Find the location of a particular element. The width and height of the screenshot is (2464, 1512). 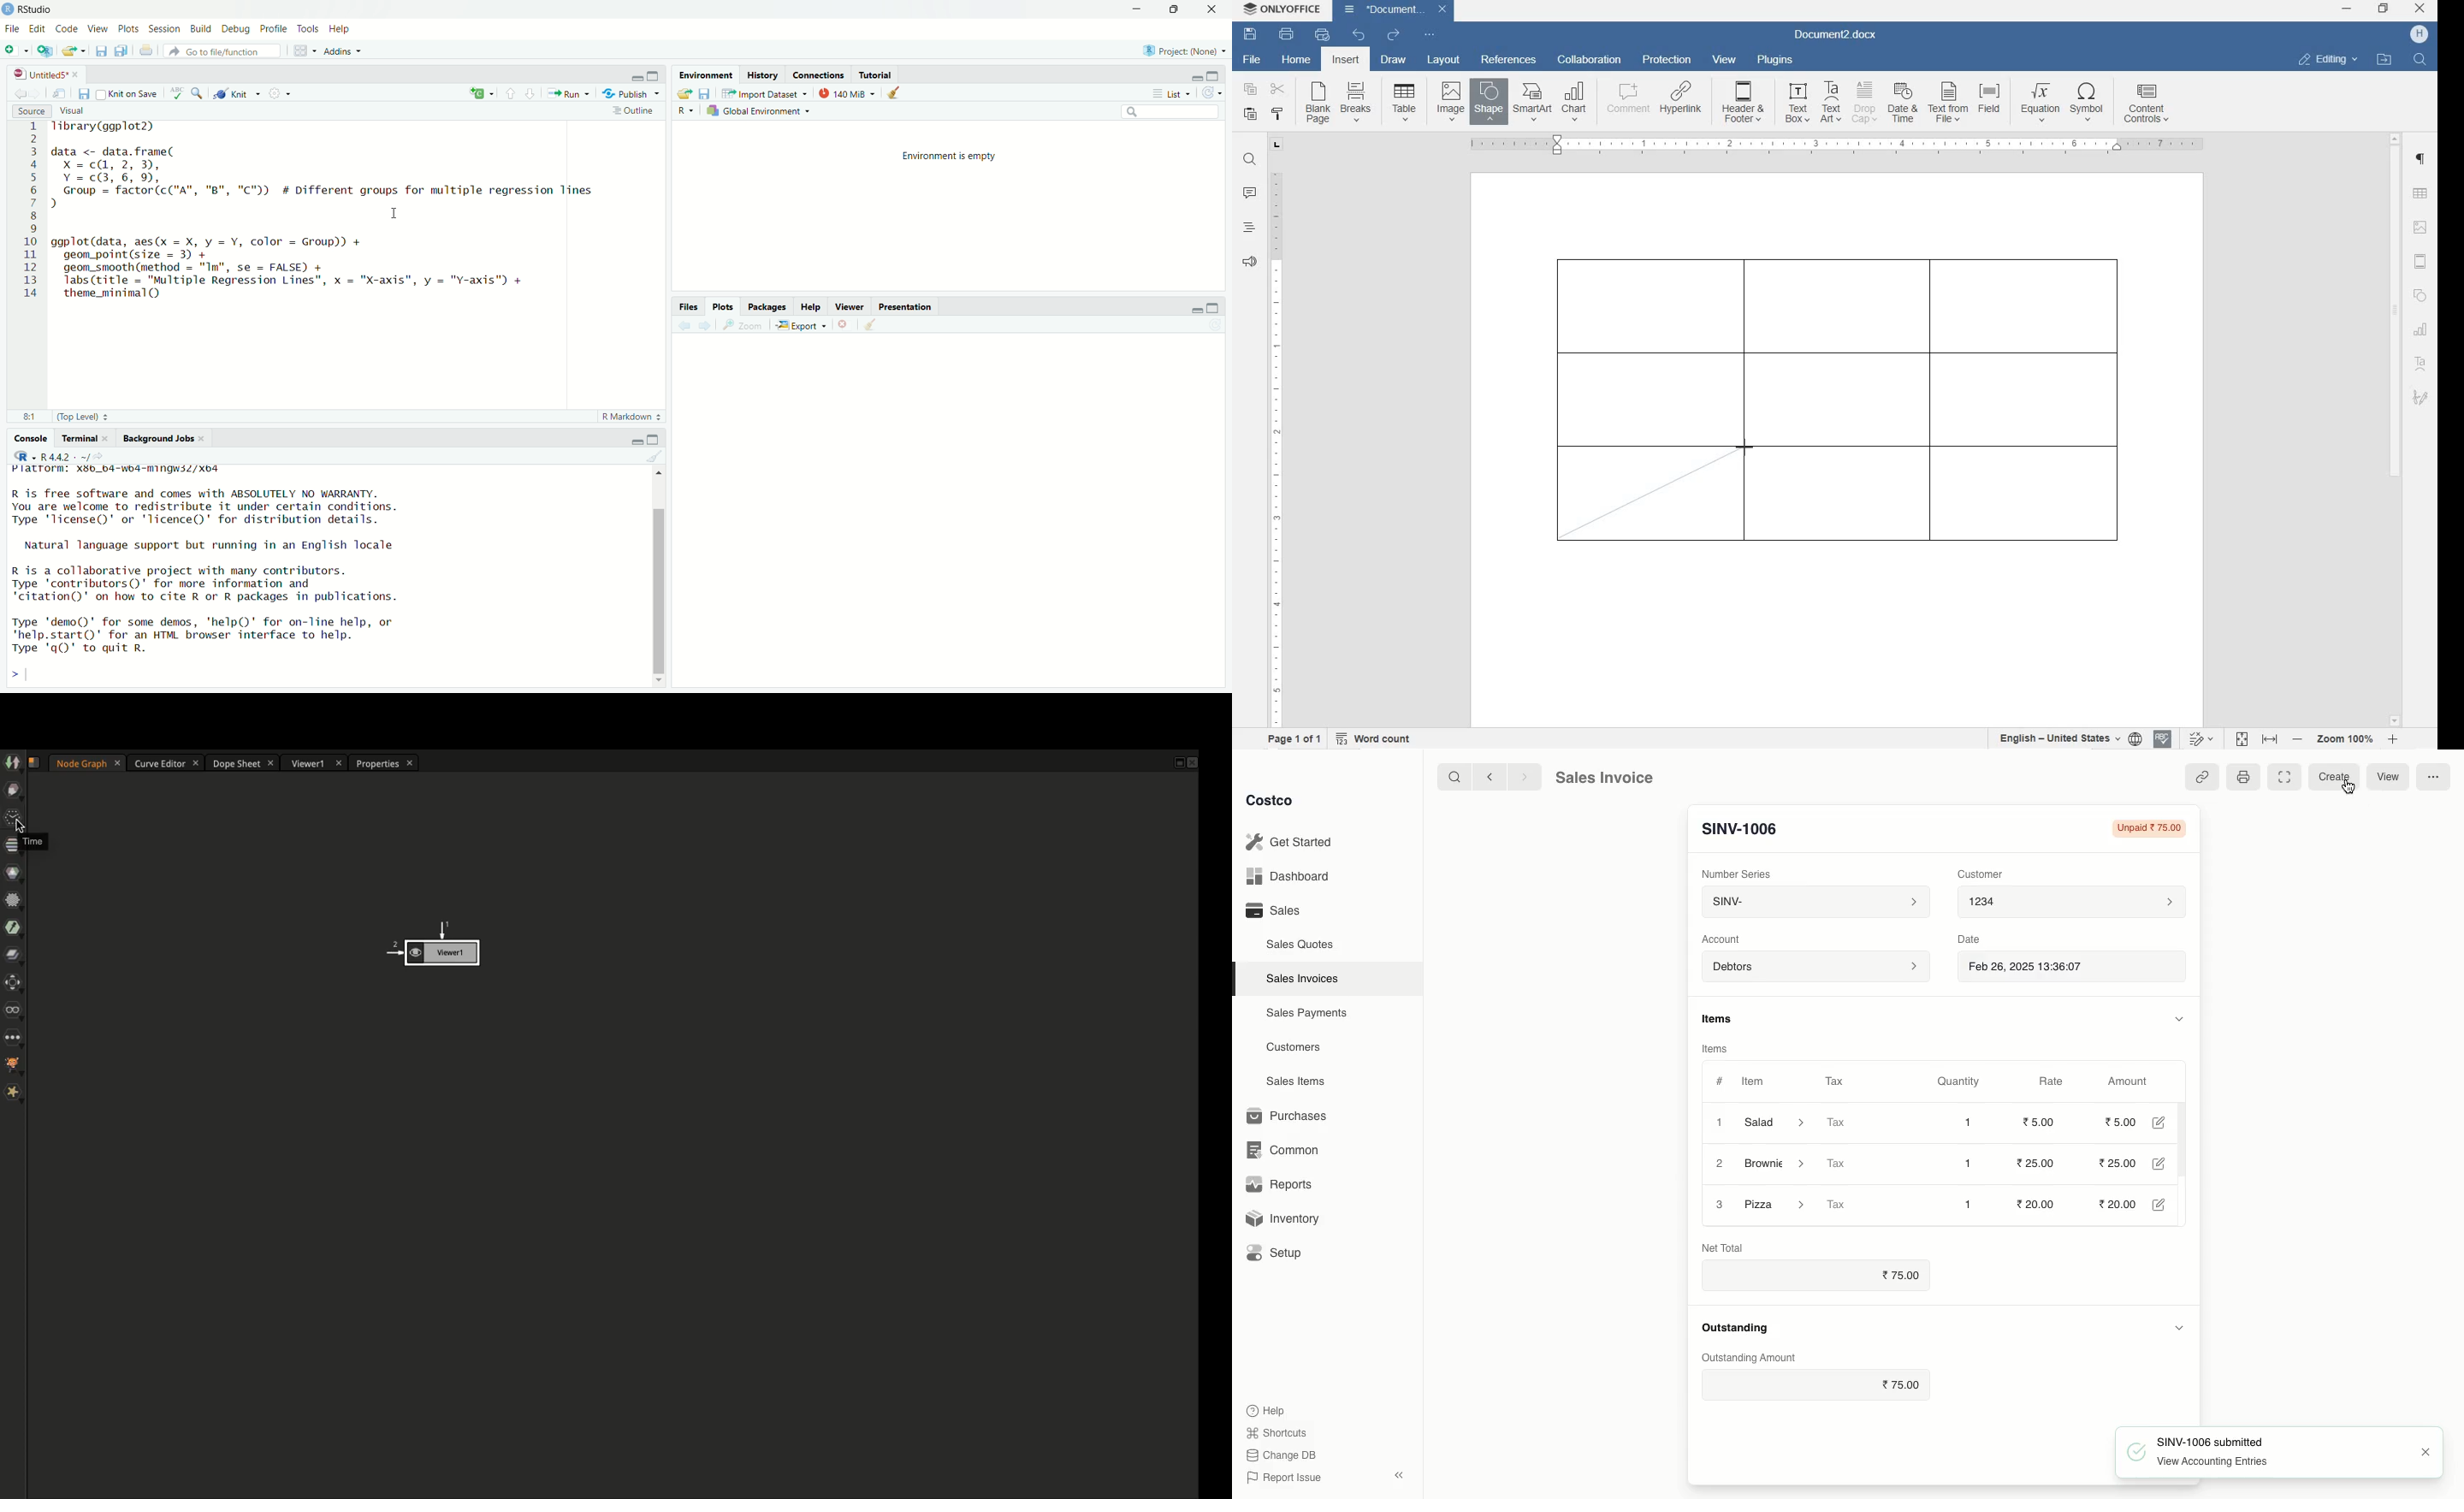

Net Total is located at coordinates (1724, 1248).